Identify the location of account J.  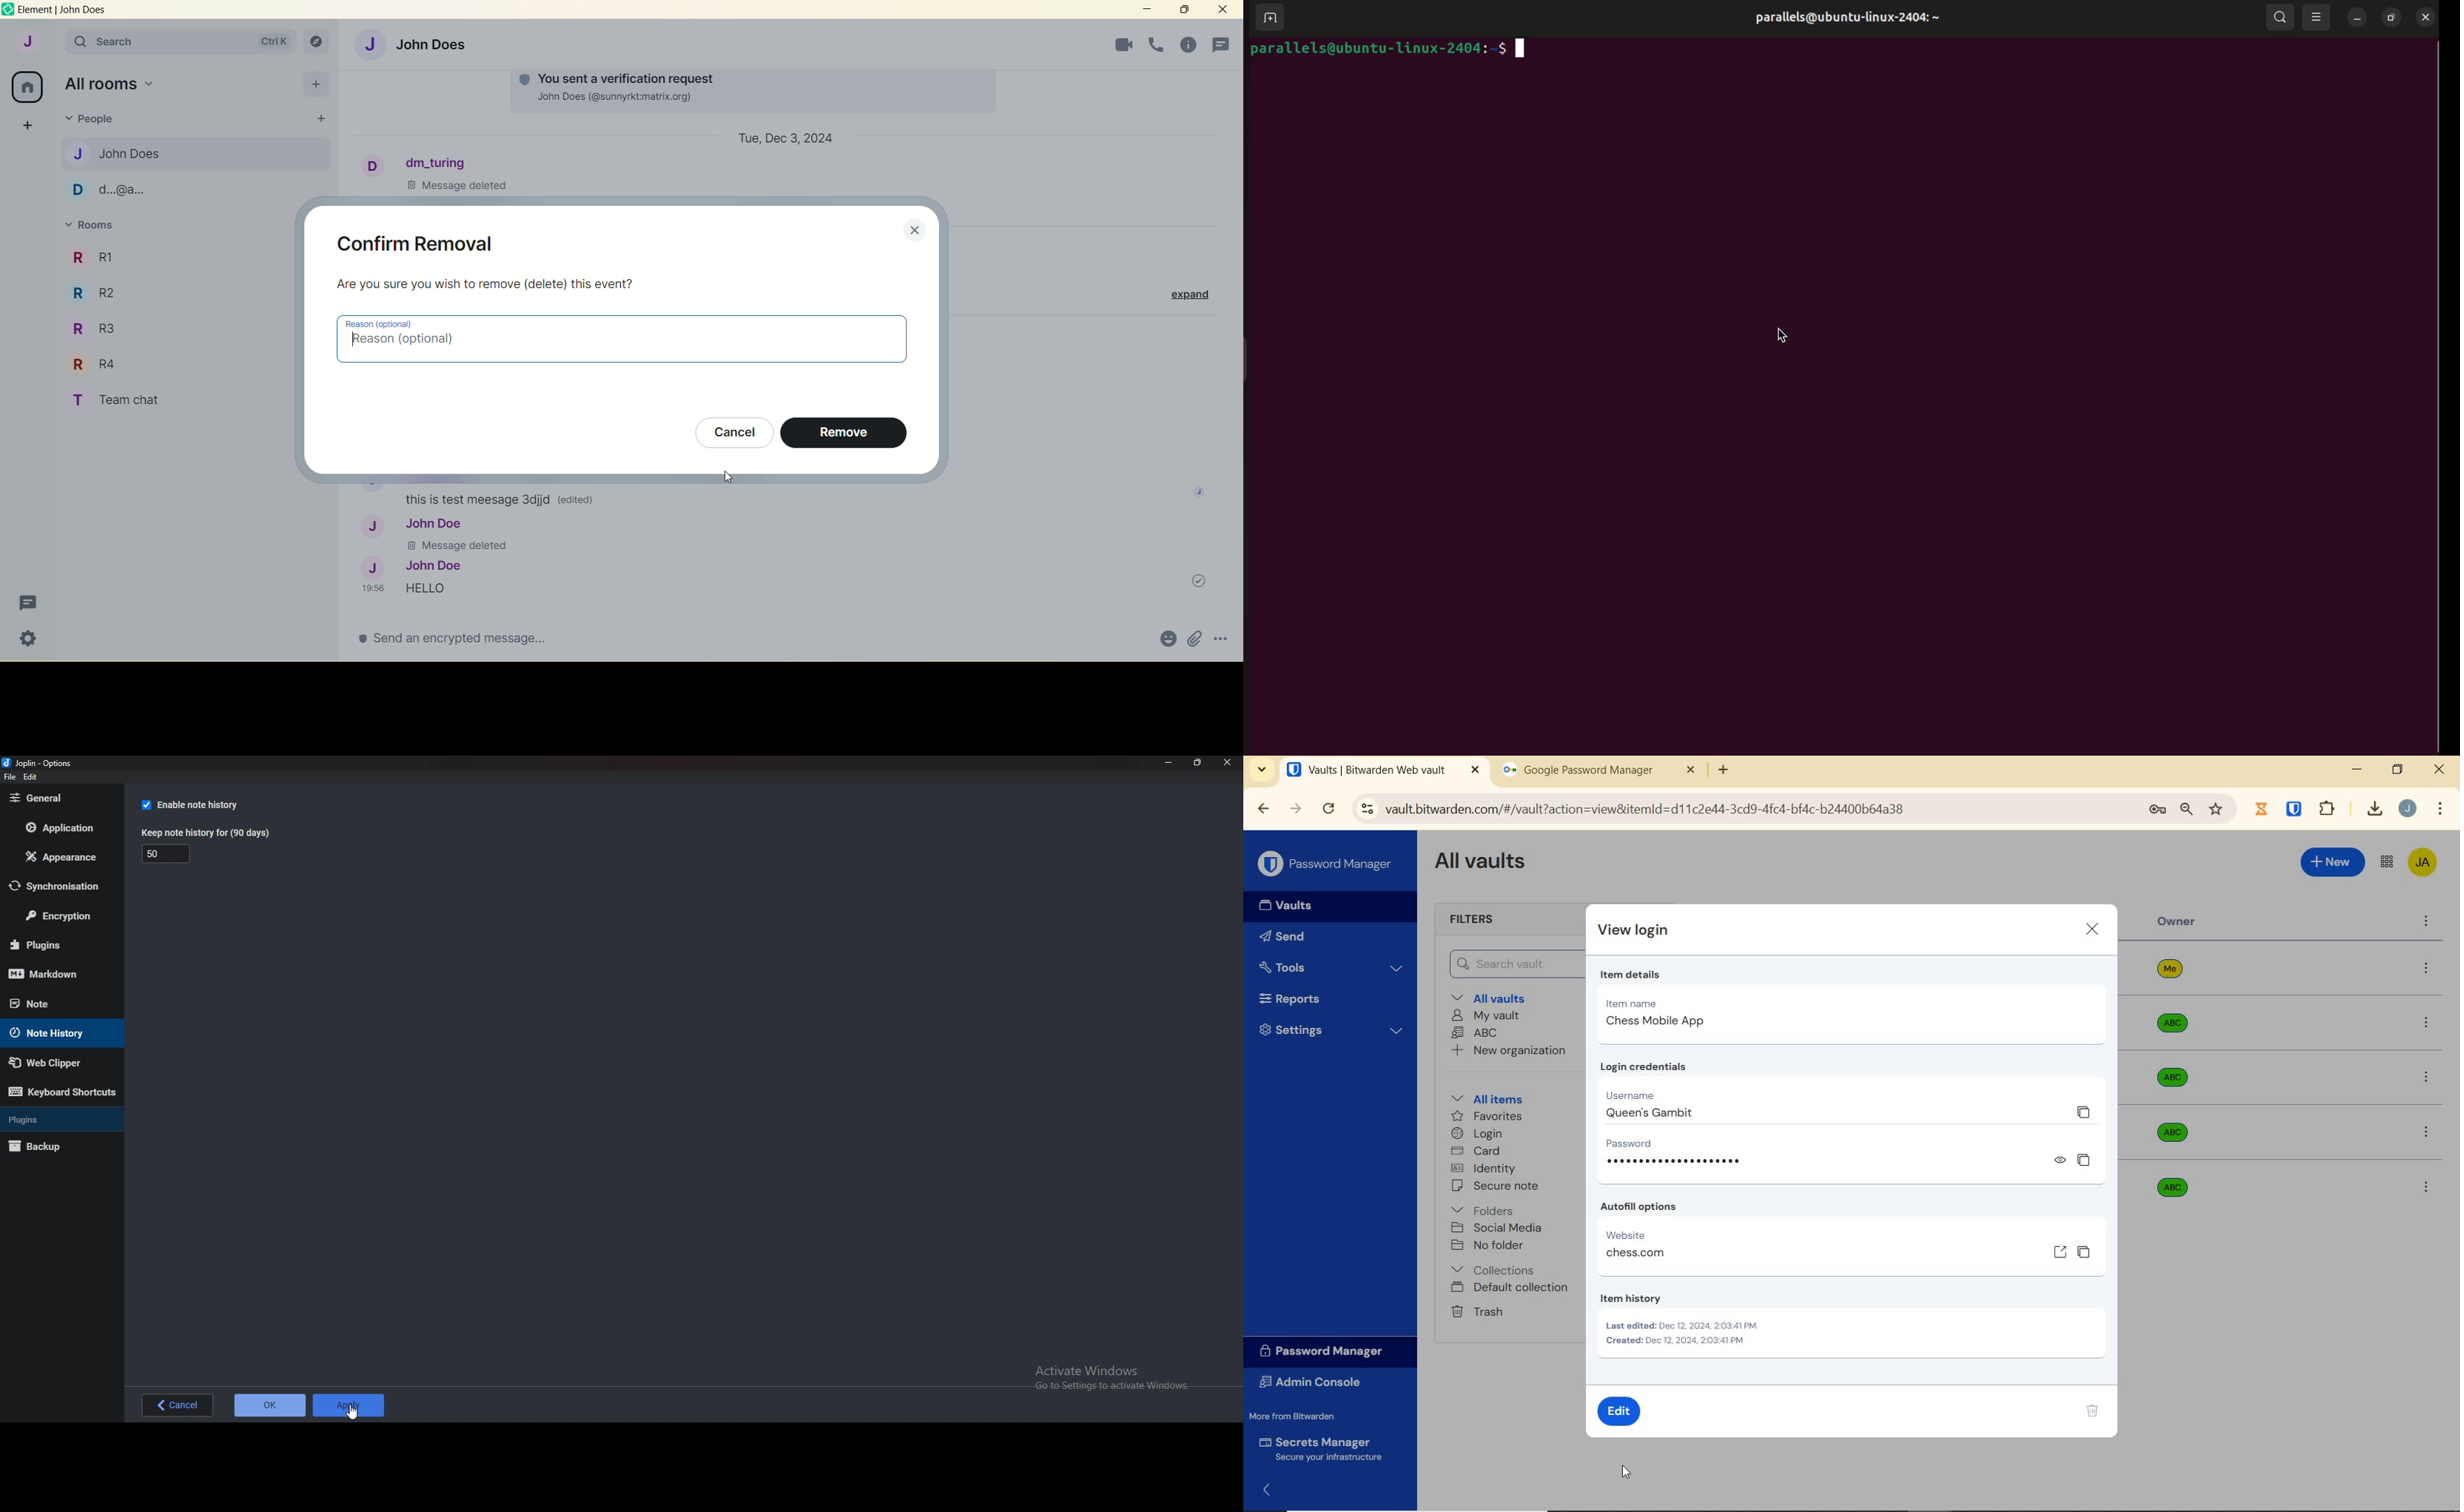
(25, 42).